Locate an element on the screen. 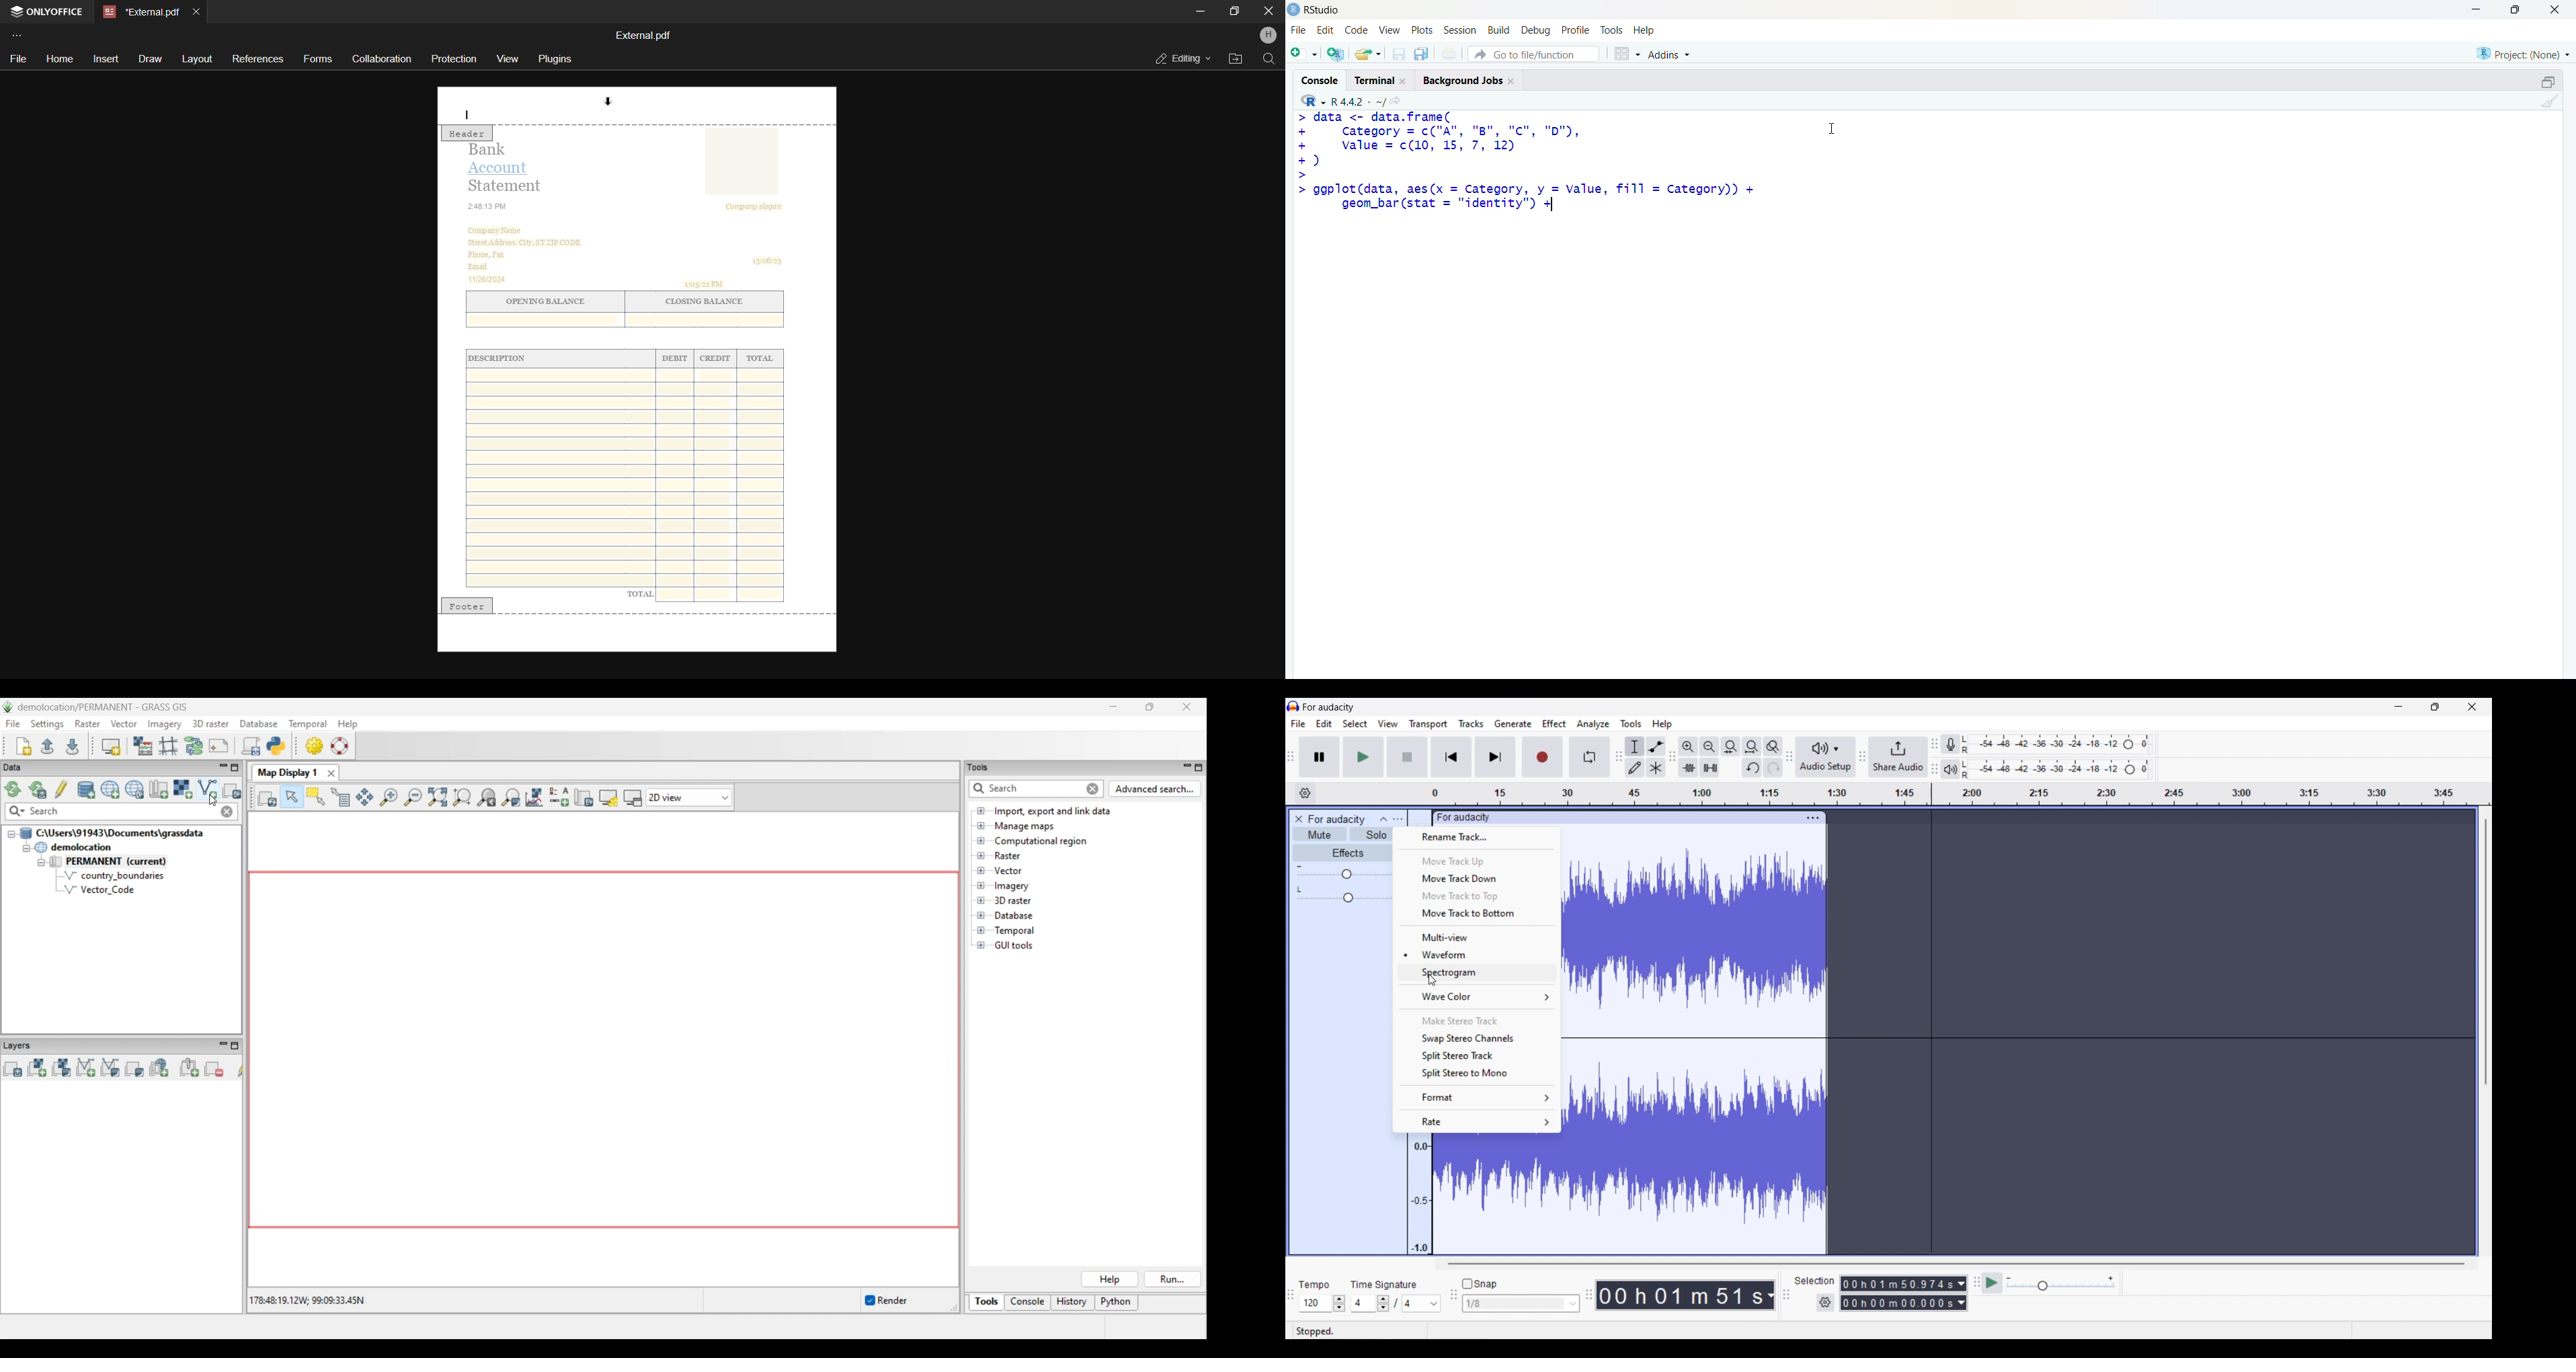  track waveform is located at coordinates (1699, 1146).